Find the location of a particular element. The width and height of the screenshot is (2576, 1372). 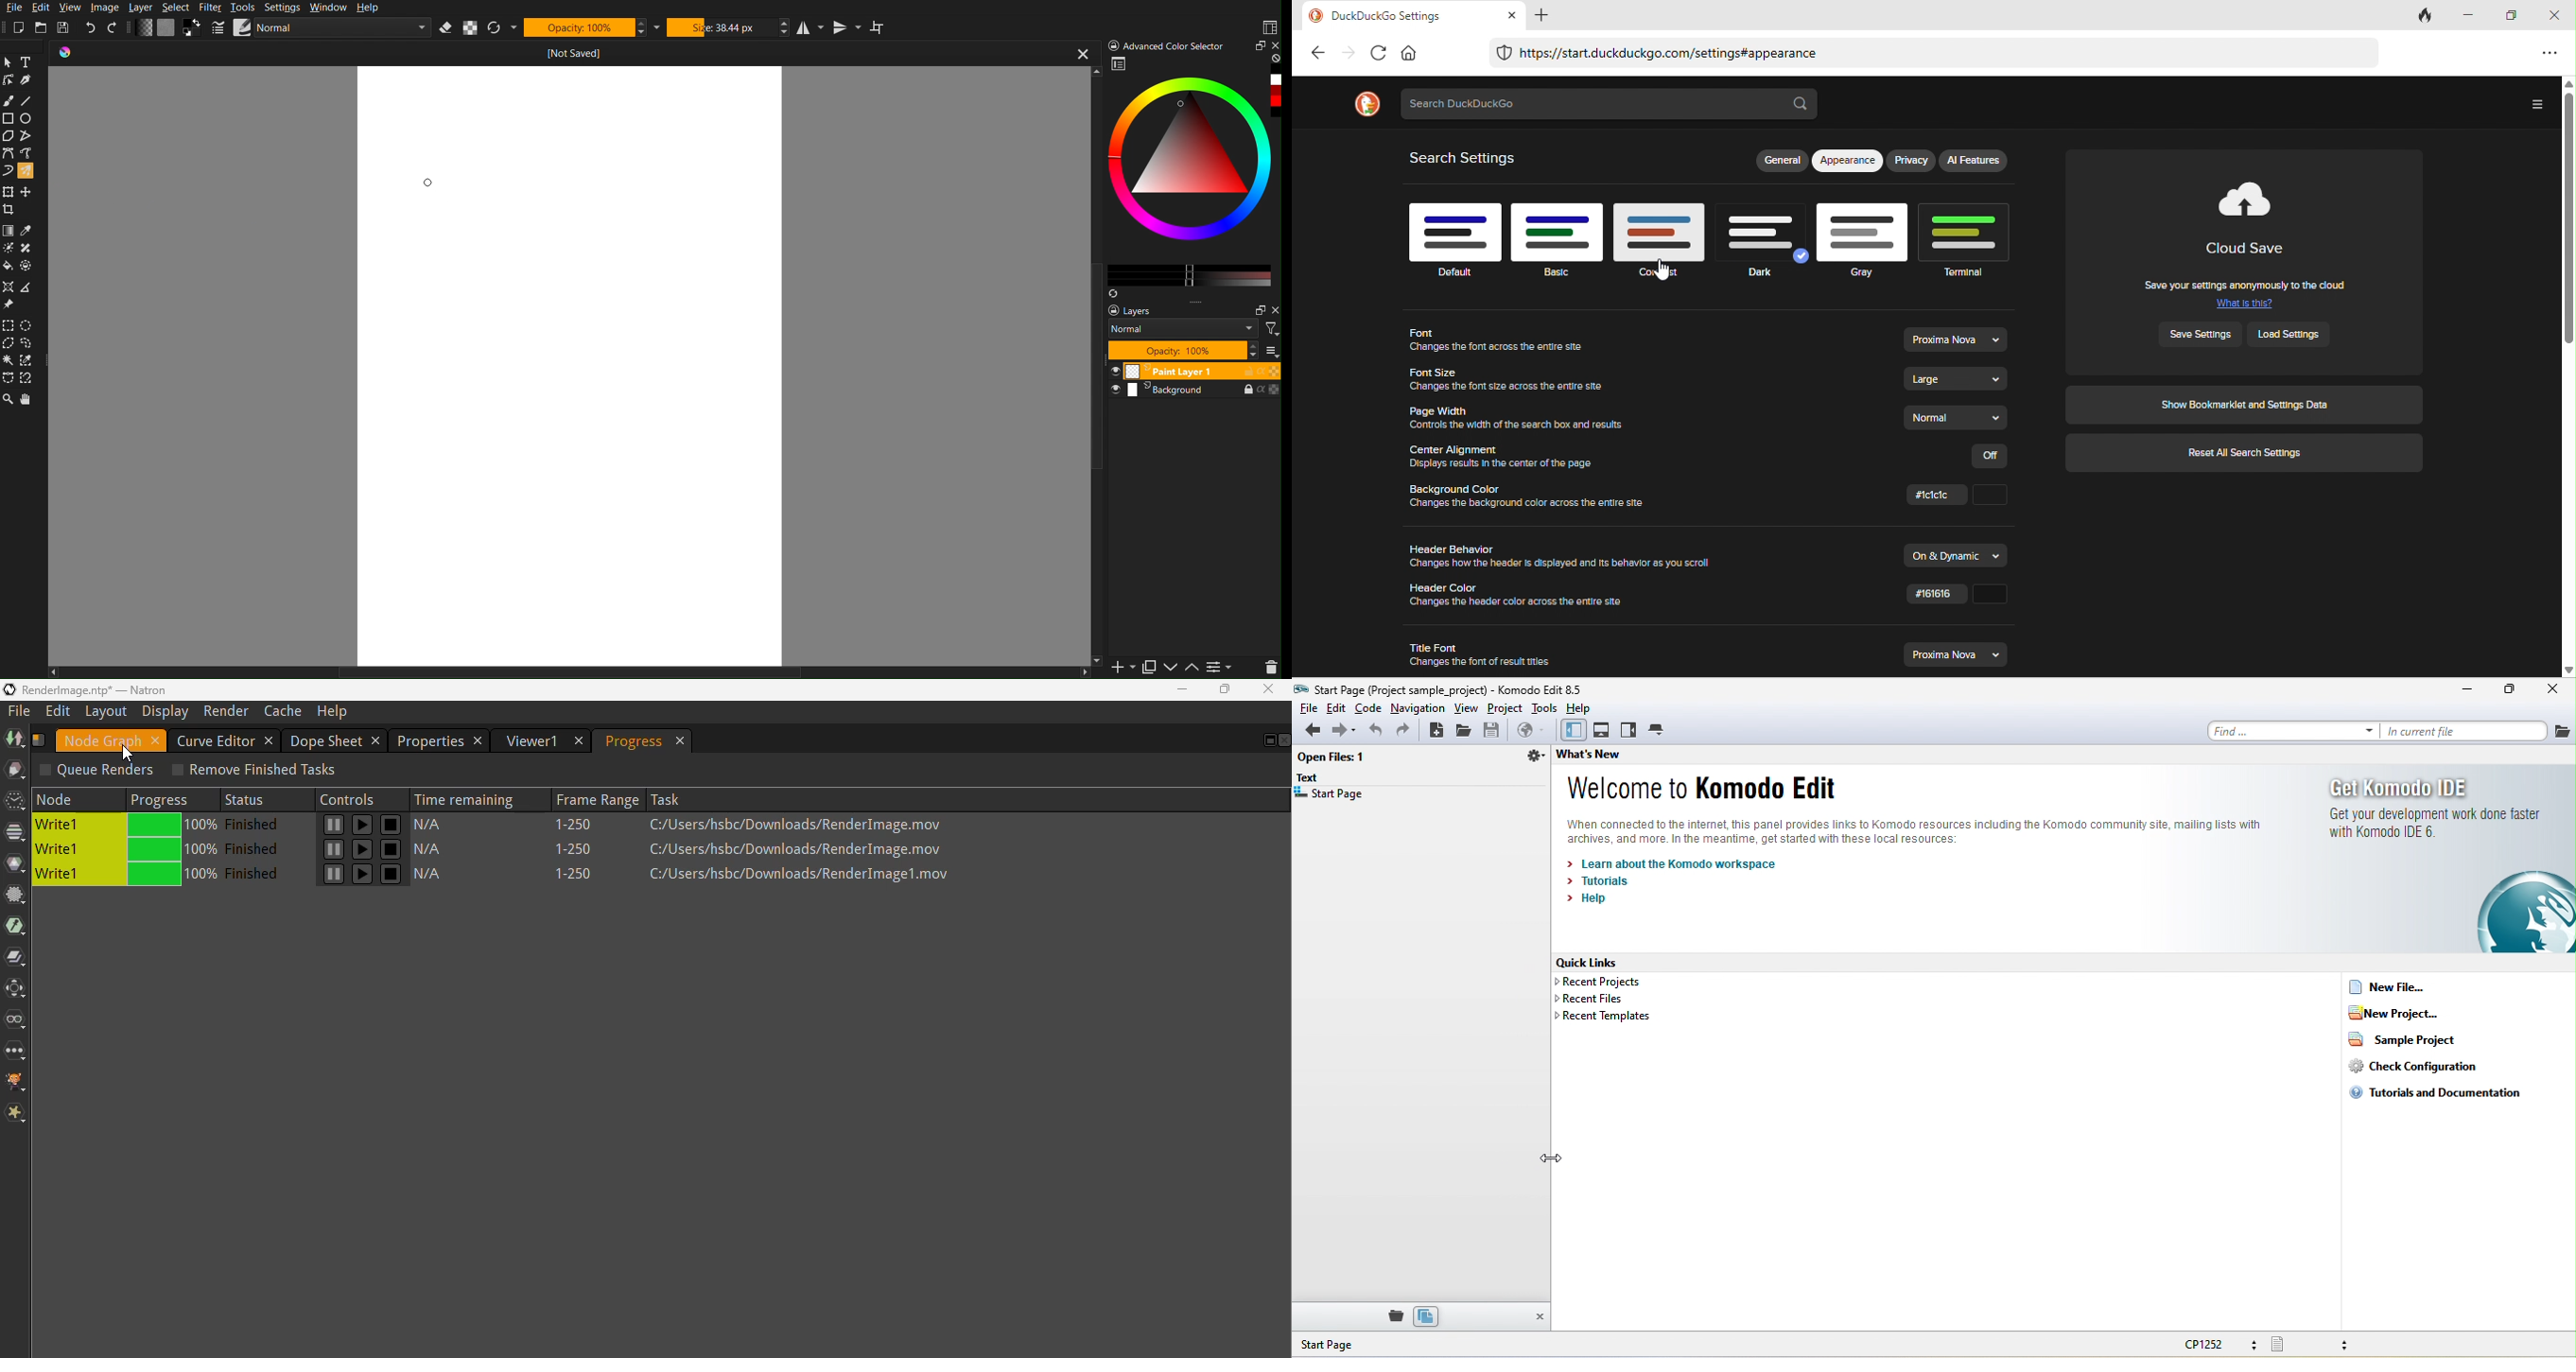

Assisstant Tool is located at coordinates (10, 287).